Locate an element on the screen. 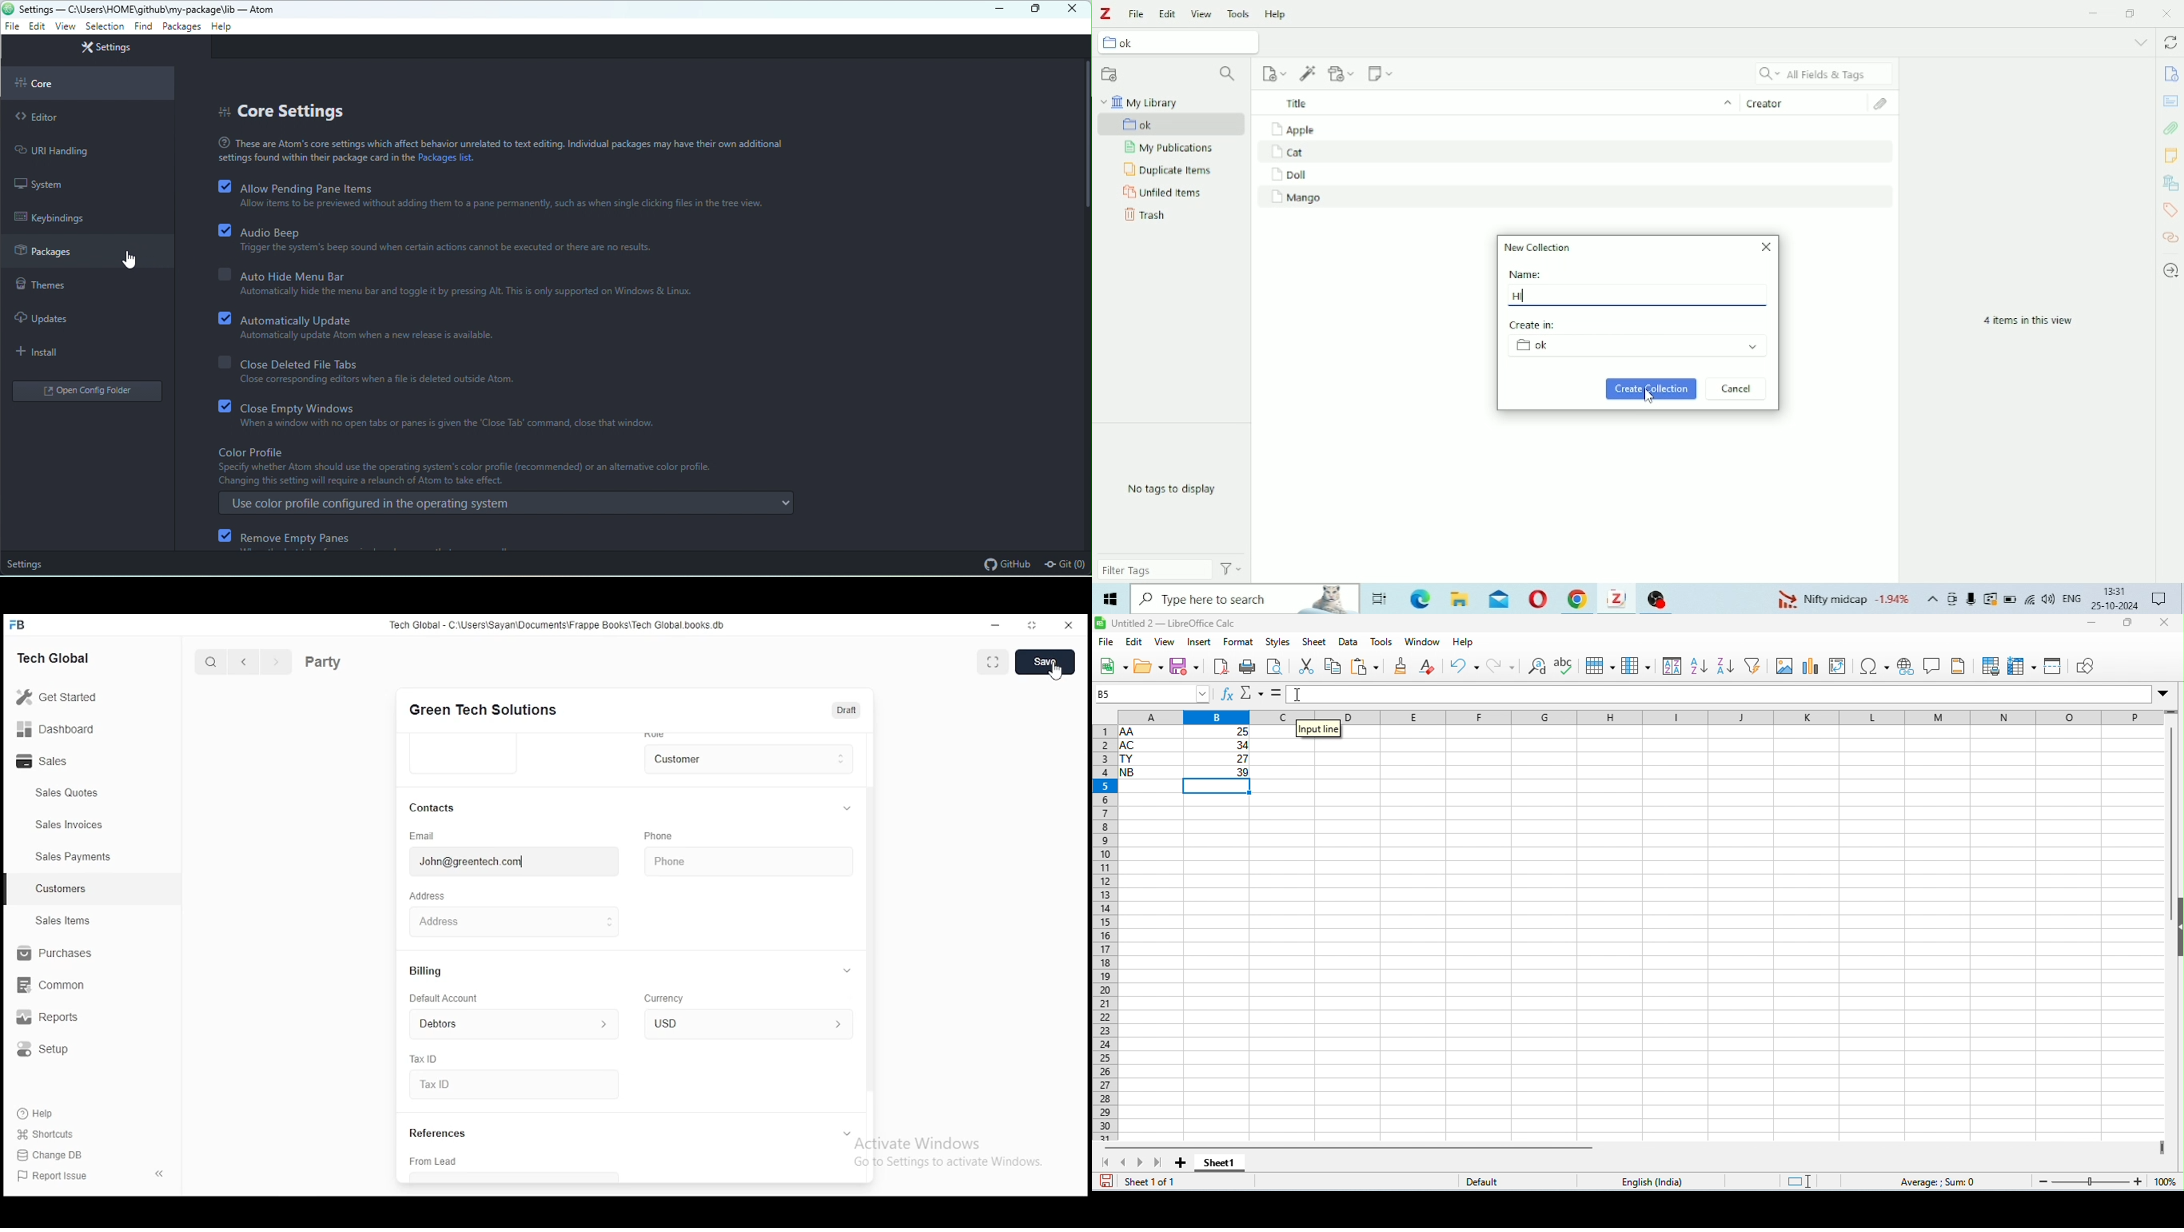  Name: is located at coordinates (1527, 274).